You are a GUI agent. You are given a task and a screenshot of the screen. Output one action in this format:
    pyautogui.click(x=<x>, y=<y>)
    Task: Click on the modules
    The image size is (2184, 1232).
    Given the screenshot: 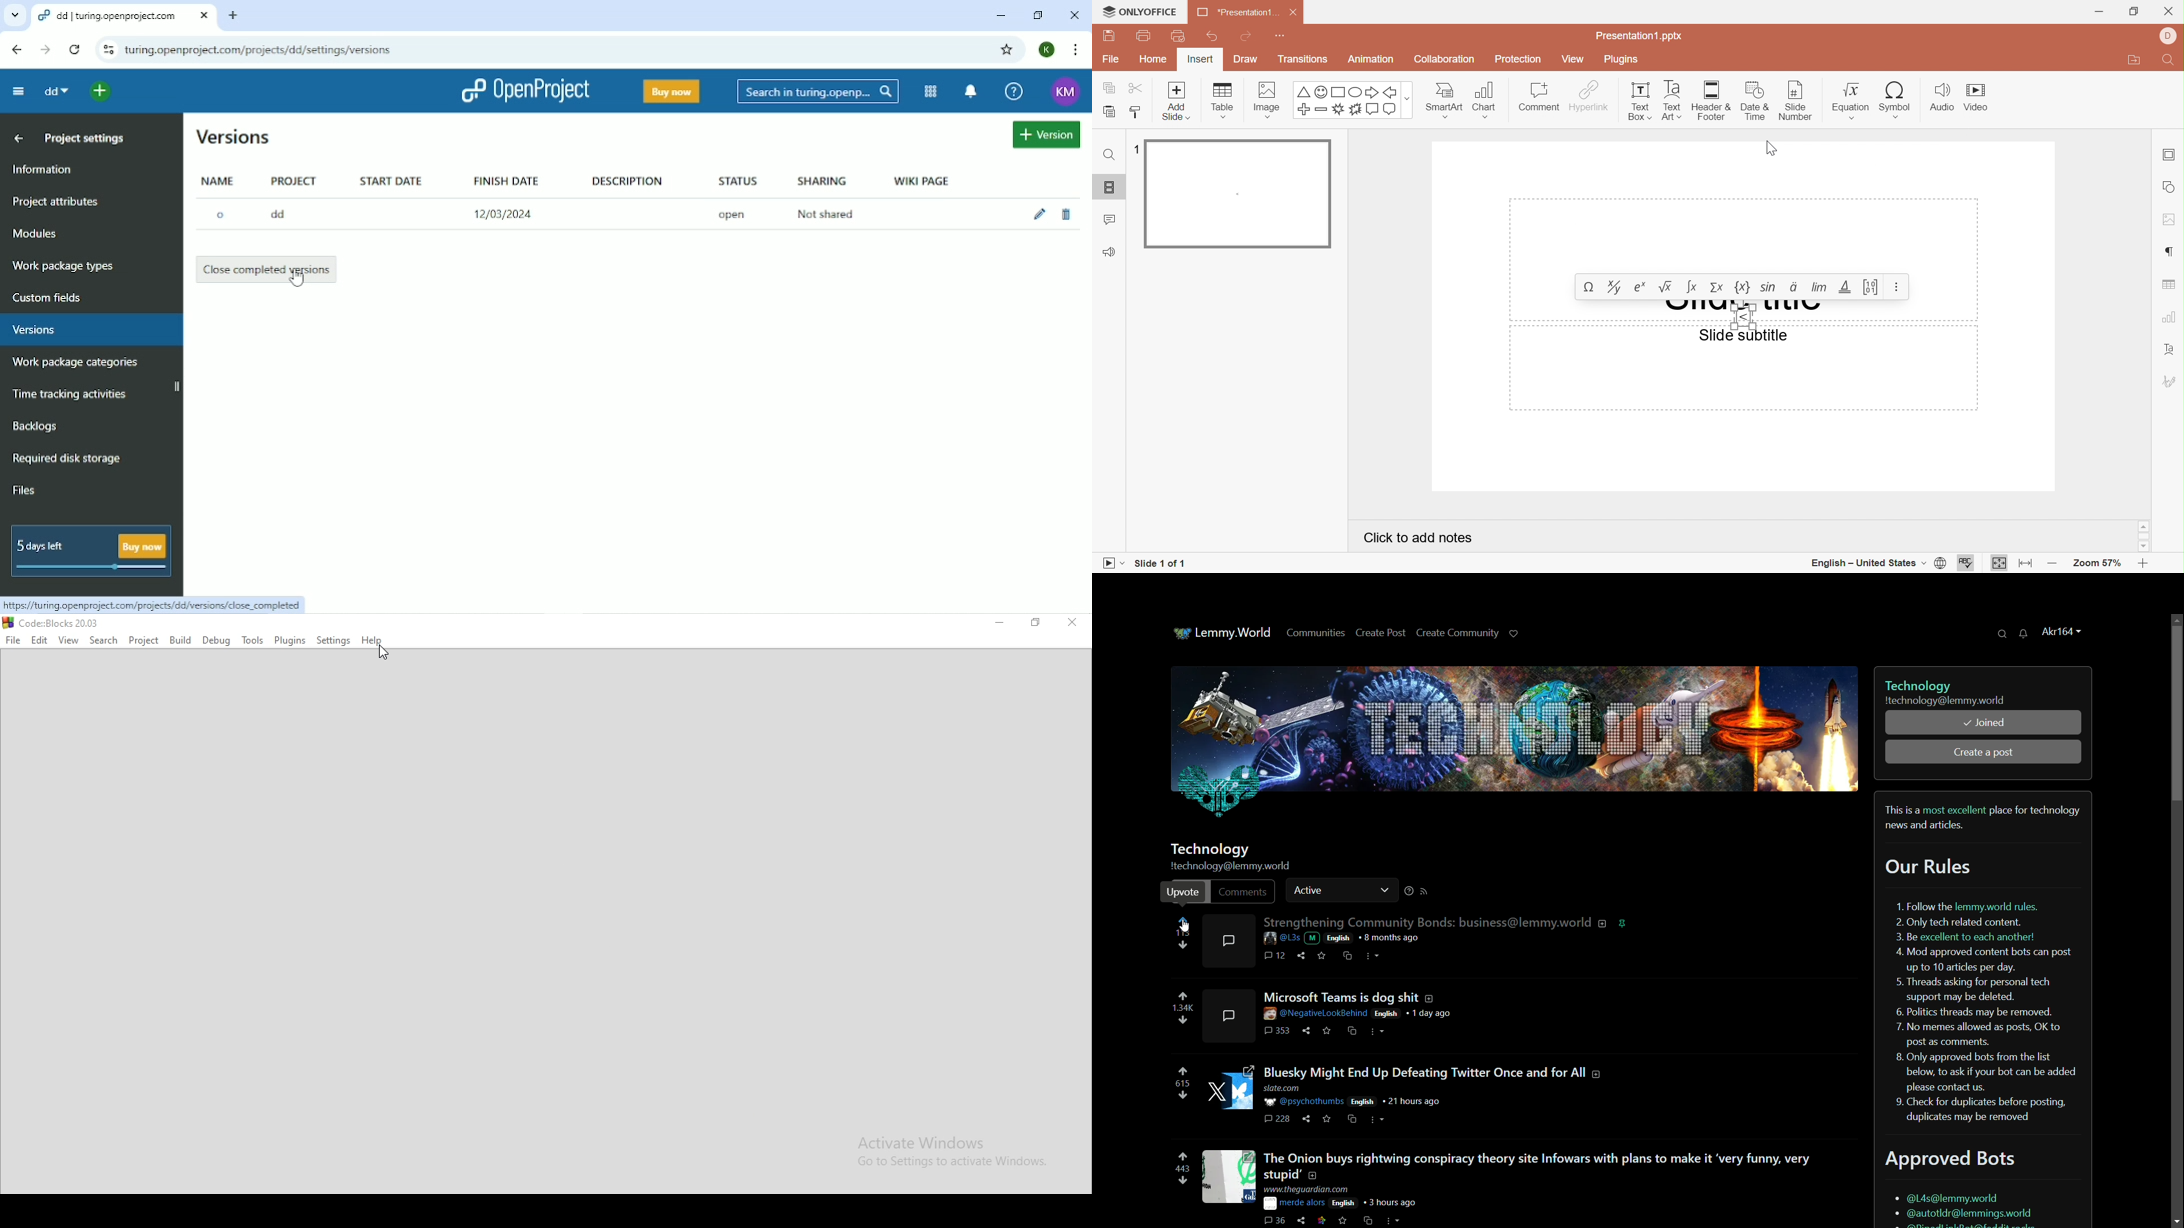 What is the action you would take?
    pyautogui.click(x=929, y=91)
    